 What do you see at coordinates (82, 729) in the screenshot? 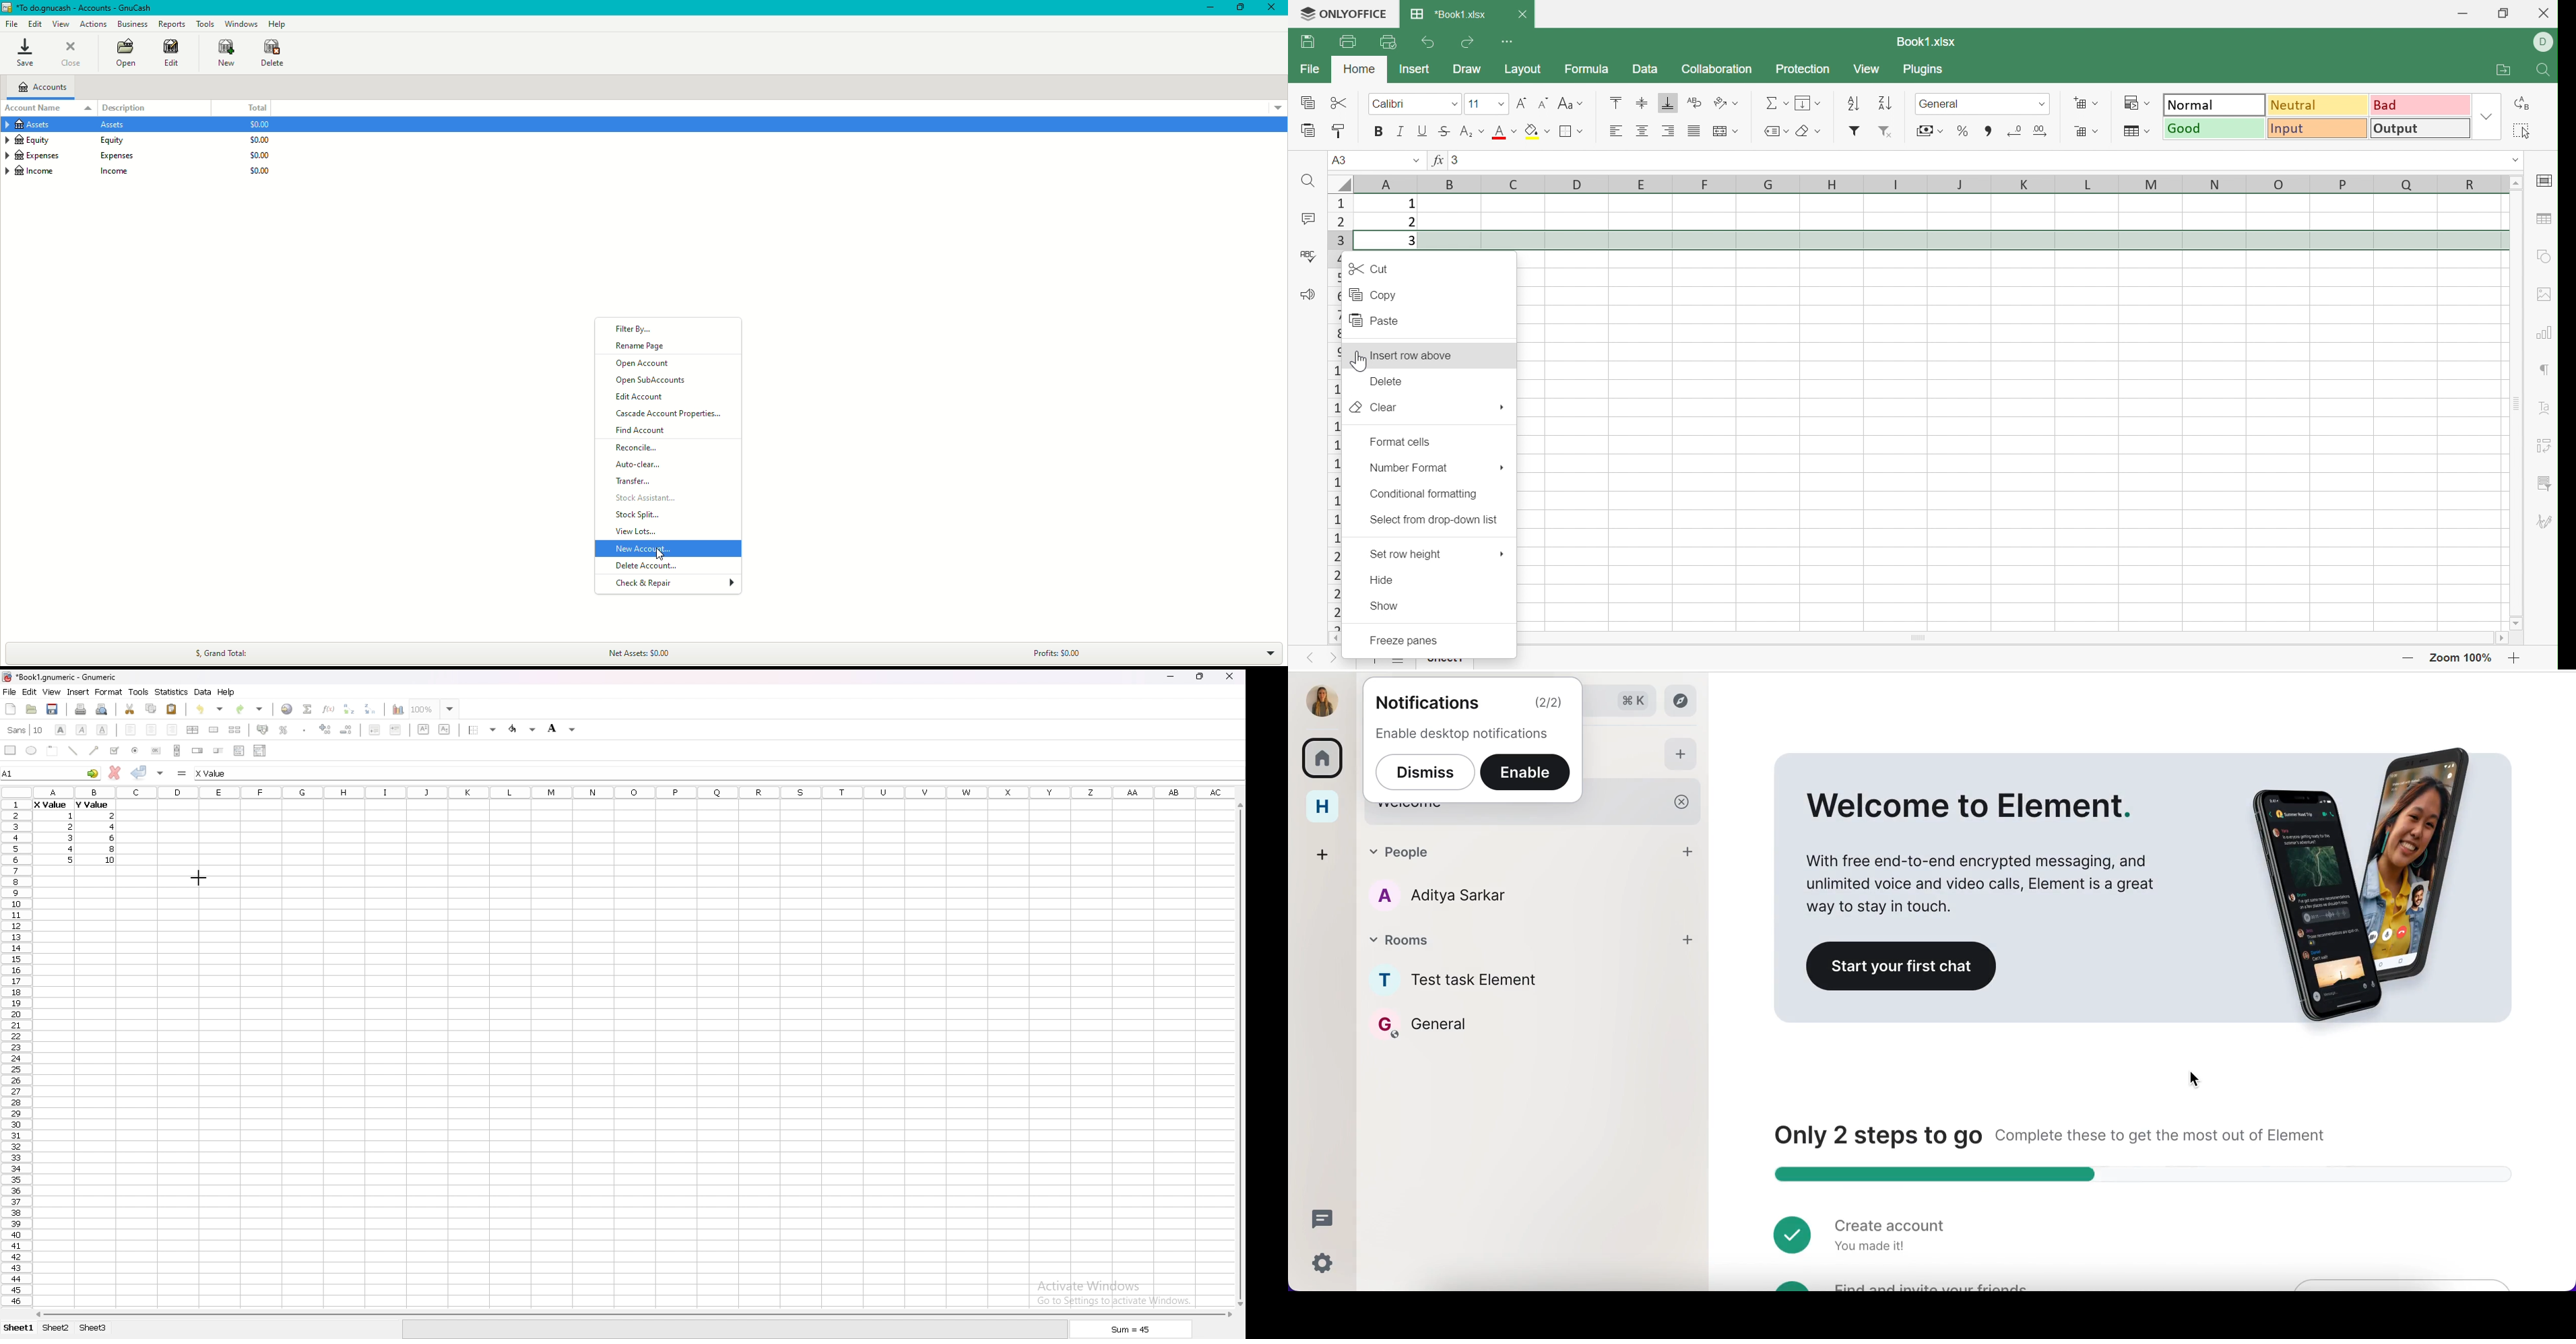
I see `italic` at bounding box center [82, 729].